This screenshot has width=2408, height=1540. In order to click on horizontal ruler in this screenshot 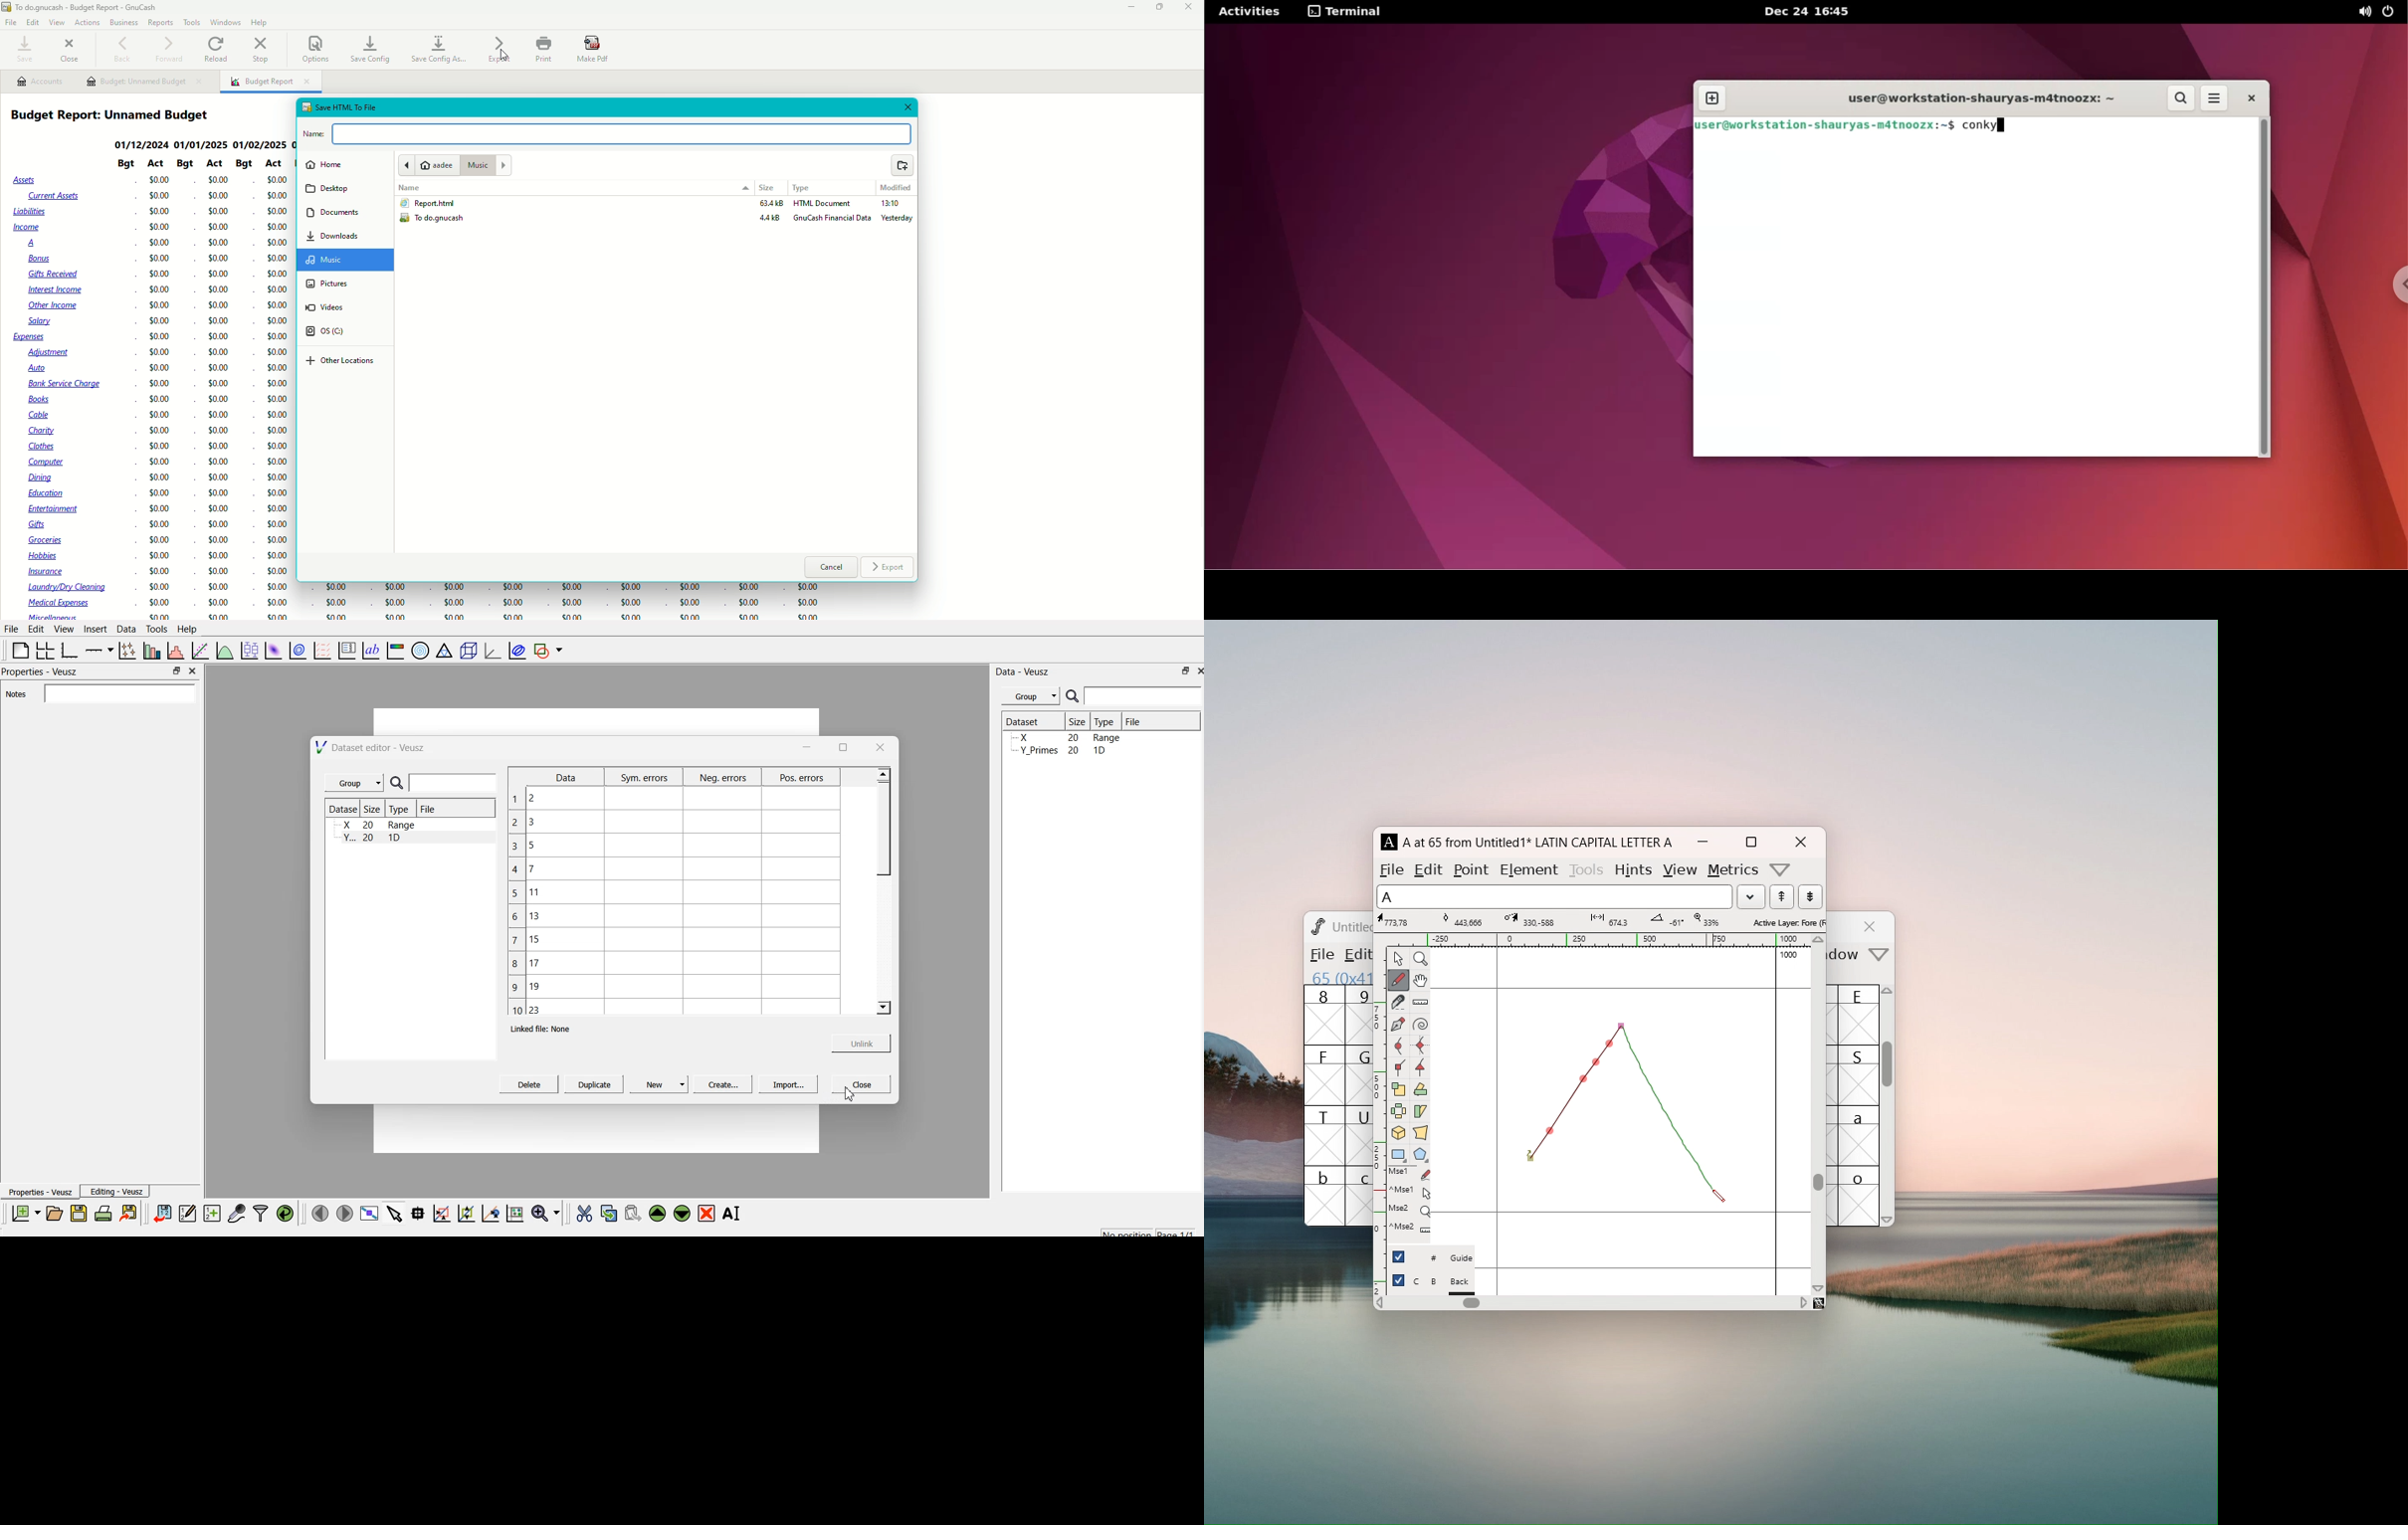, I will do `click(1599, 940)`.